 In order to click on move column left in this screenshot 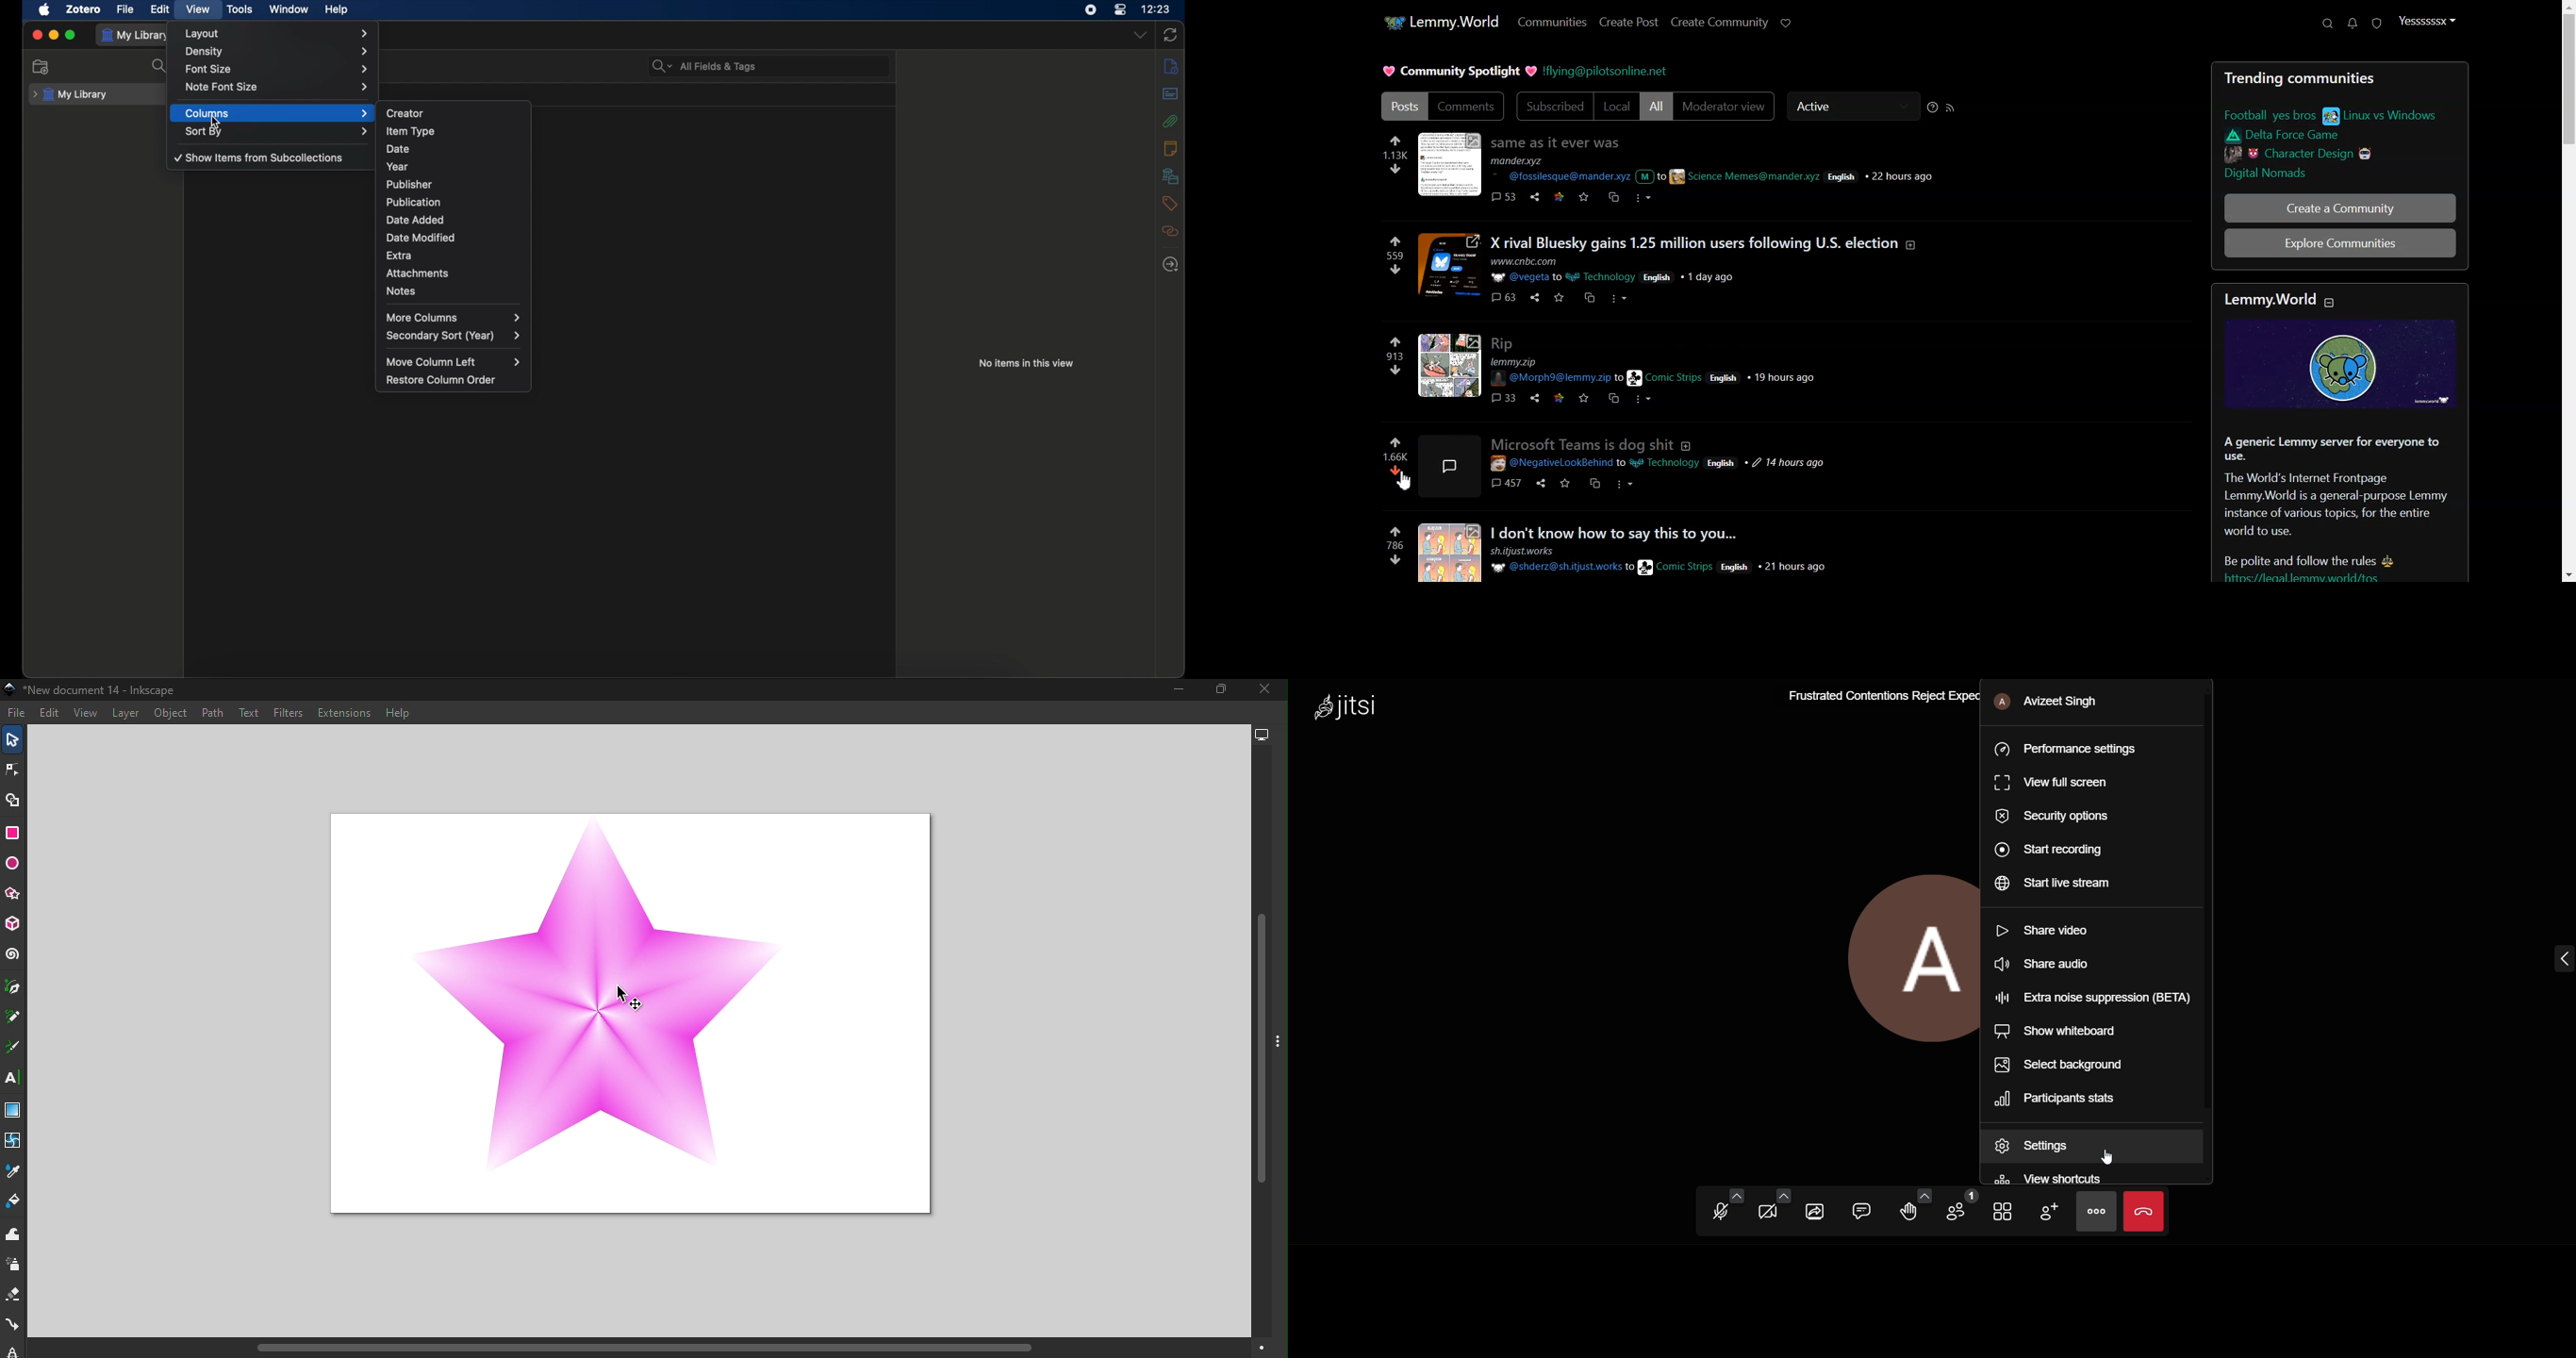, I will do `click(454, 362)`.